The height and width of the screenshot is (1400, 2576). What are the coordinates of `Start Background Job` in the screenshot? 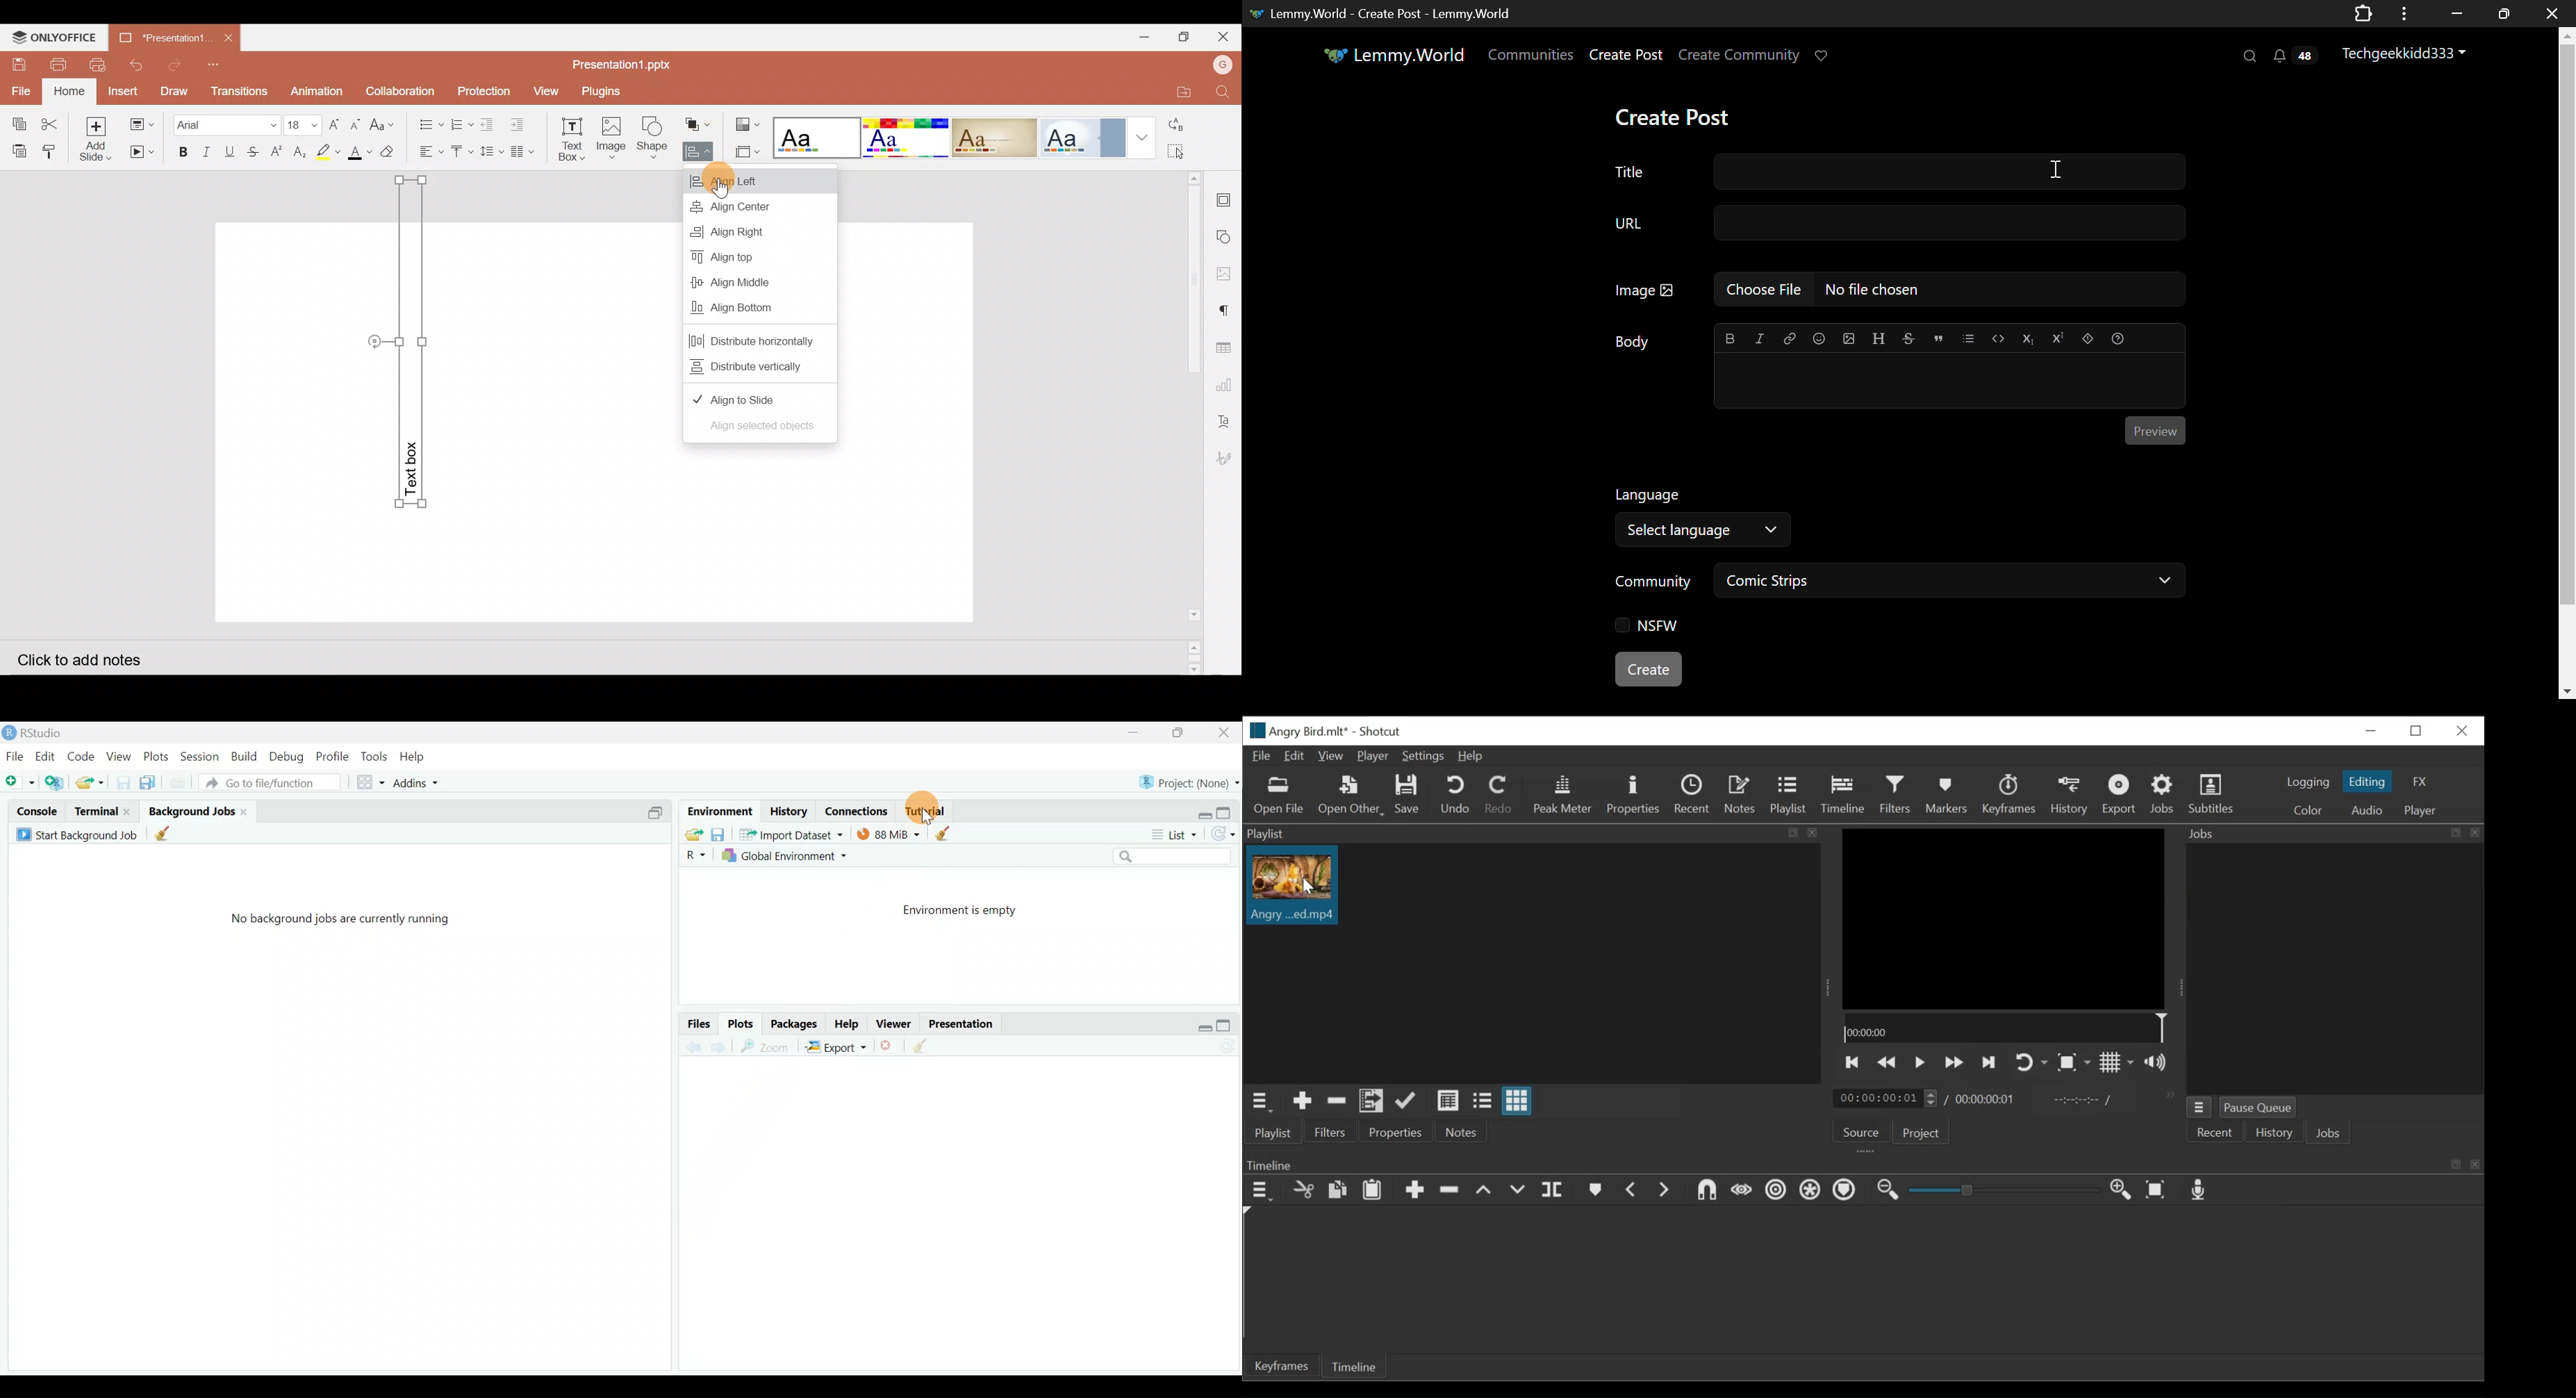 It's located at (76, 834).